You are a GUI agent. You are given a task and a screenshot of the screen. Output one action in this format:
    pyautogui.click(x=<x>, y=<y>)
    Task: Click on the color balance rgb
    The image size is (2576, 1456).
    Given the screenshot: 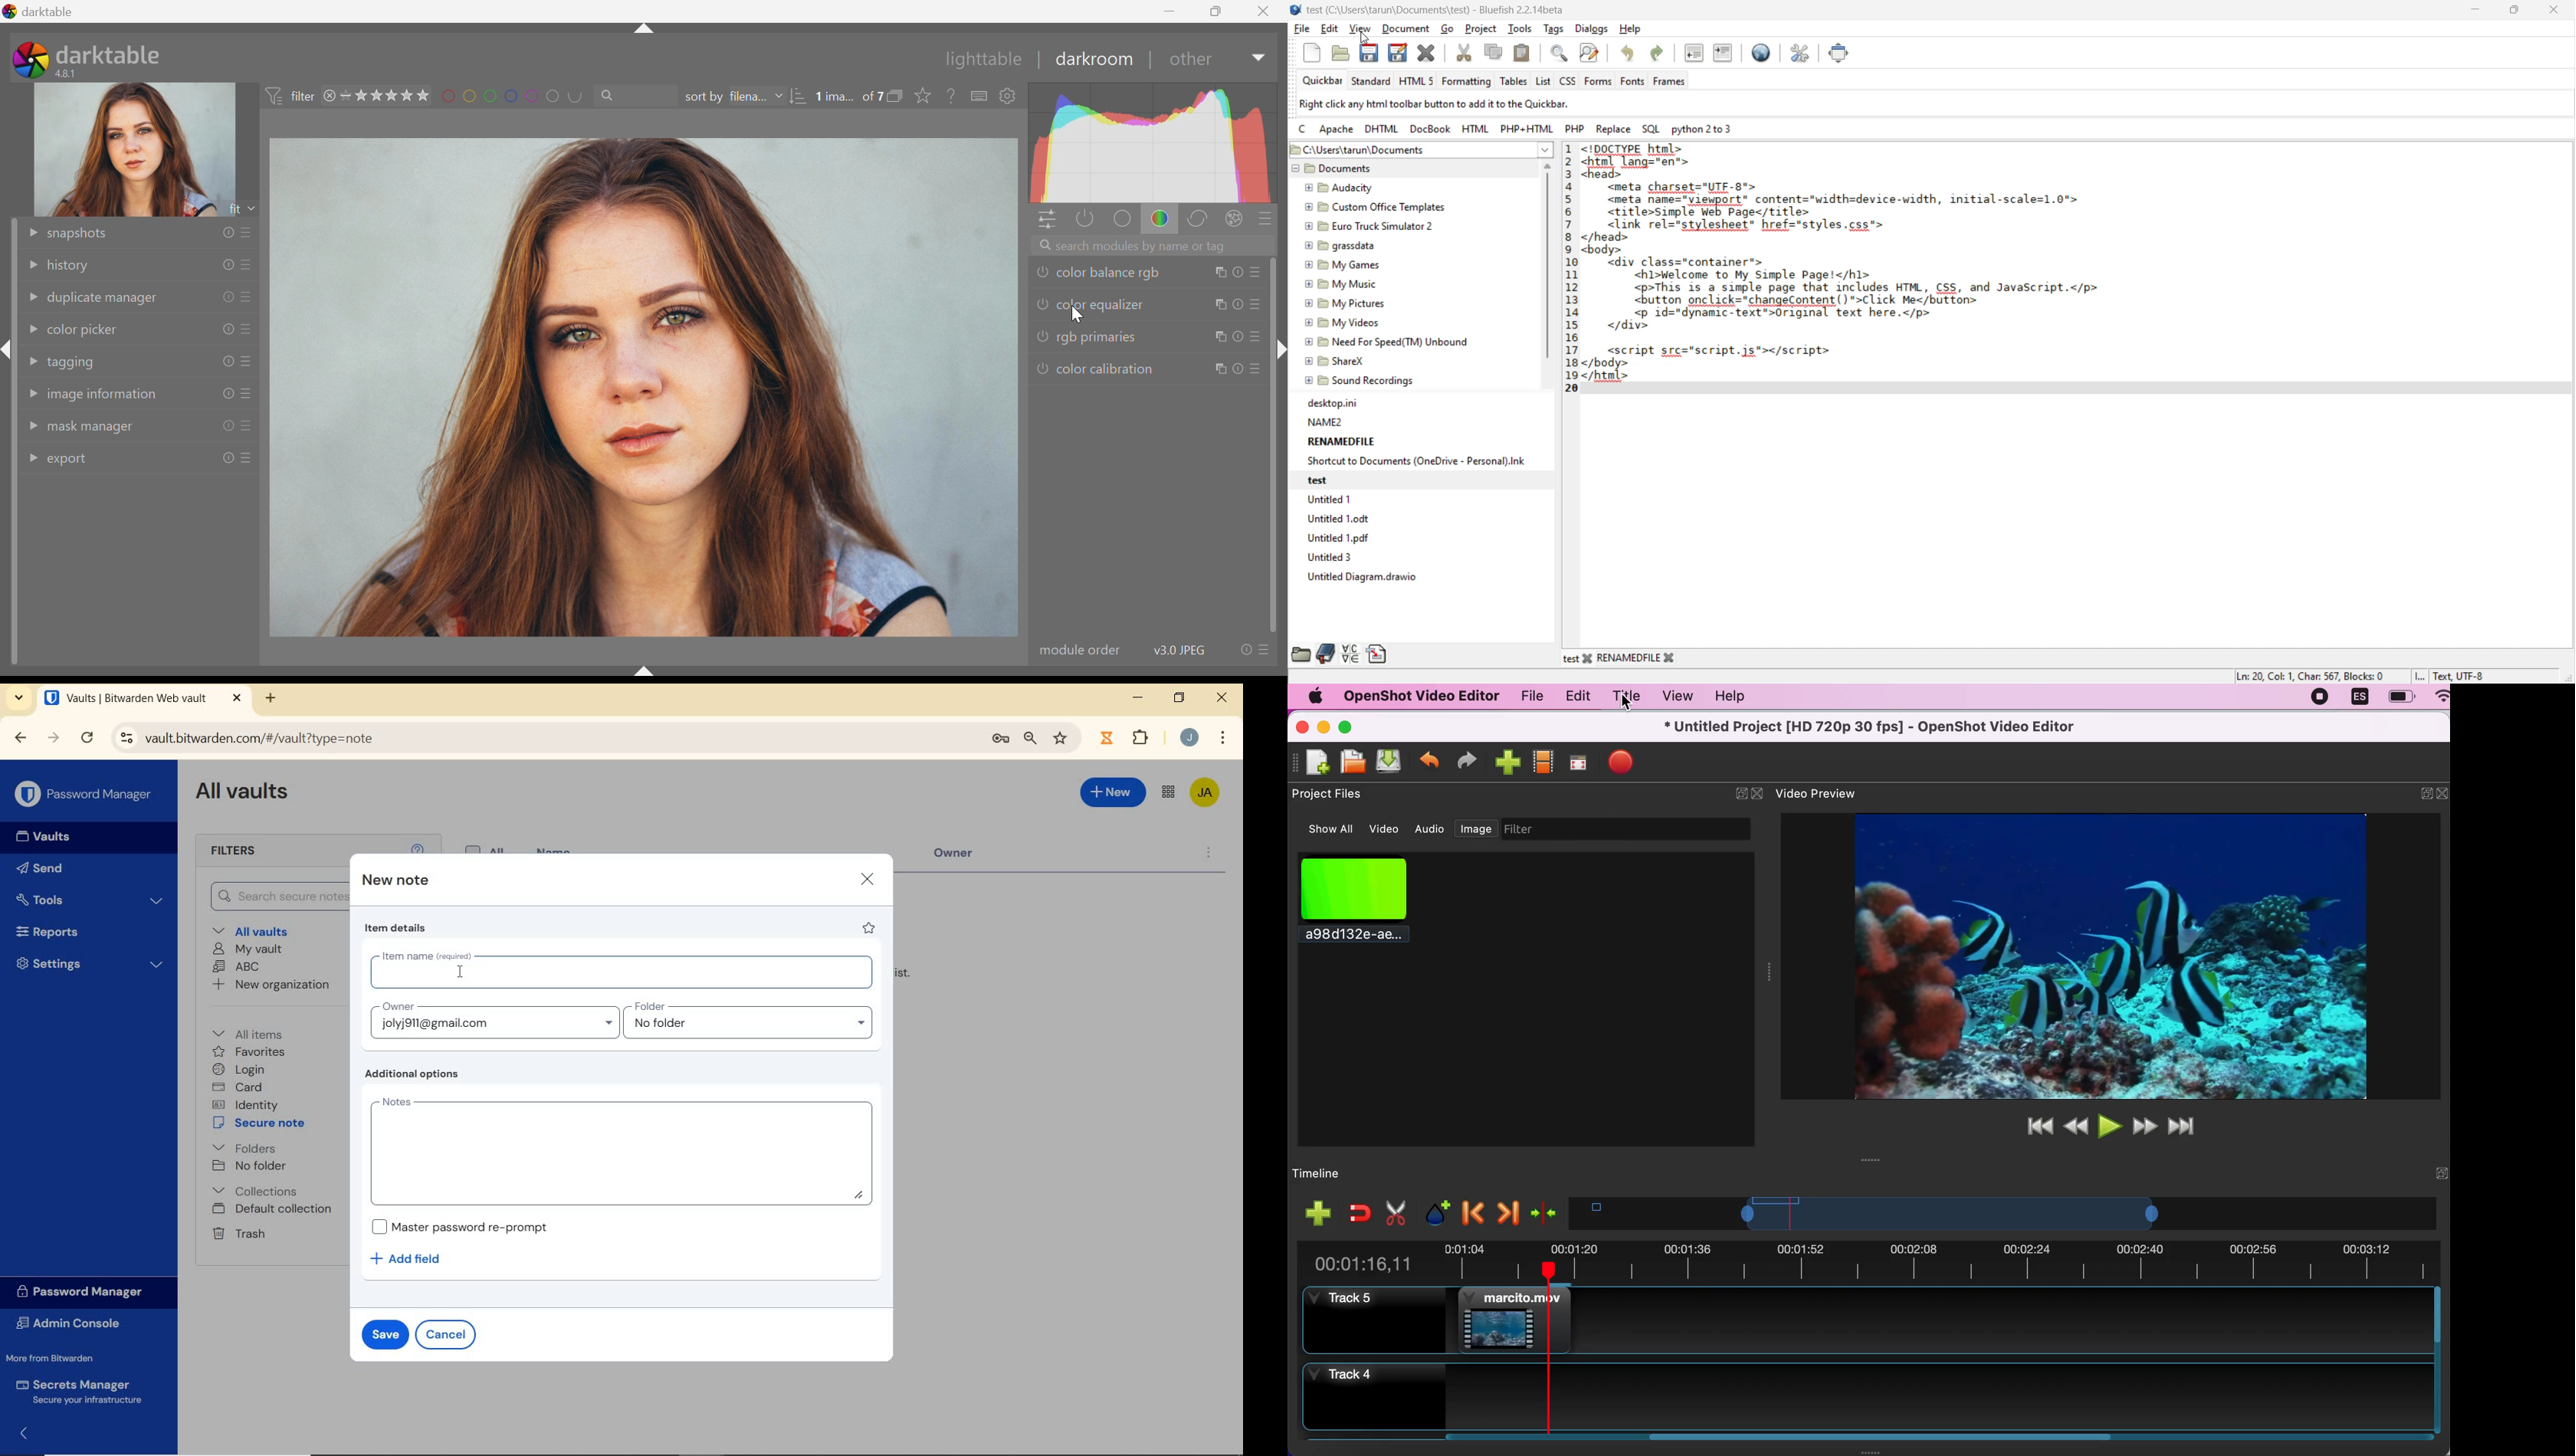 What is the action you would take?
    pyautogui.click(x=1109, y=274)
    